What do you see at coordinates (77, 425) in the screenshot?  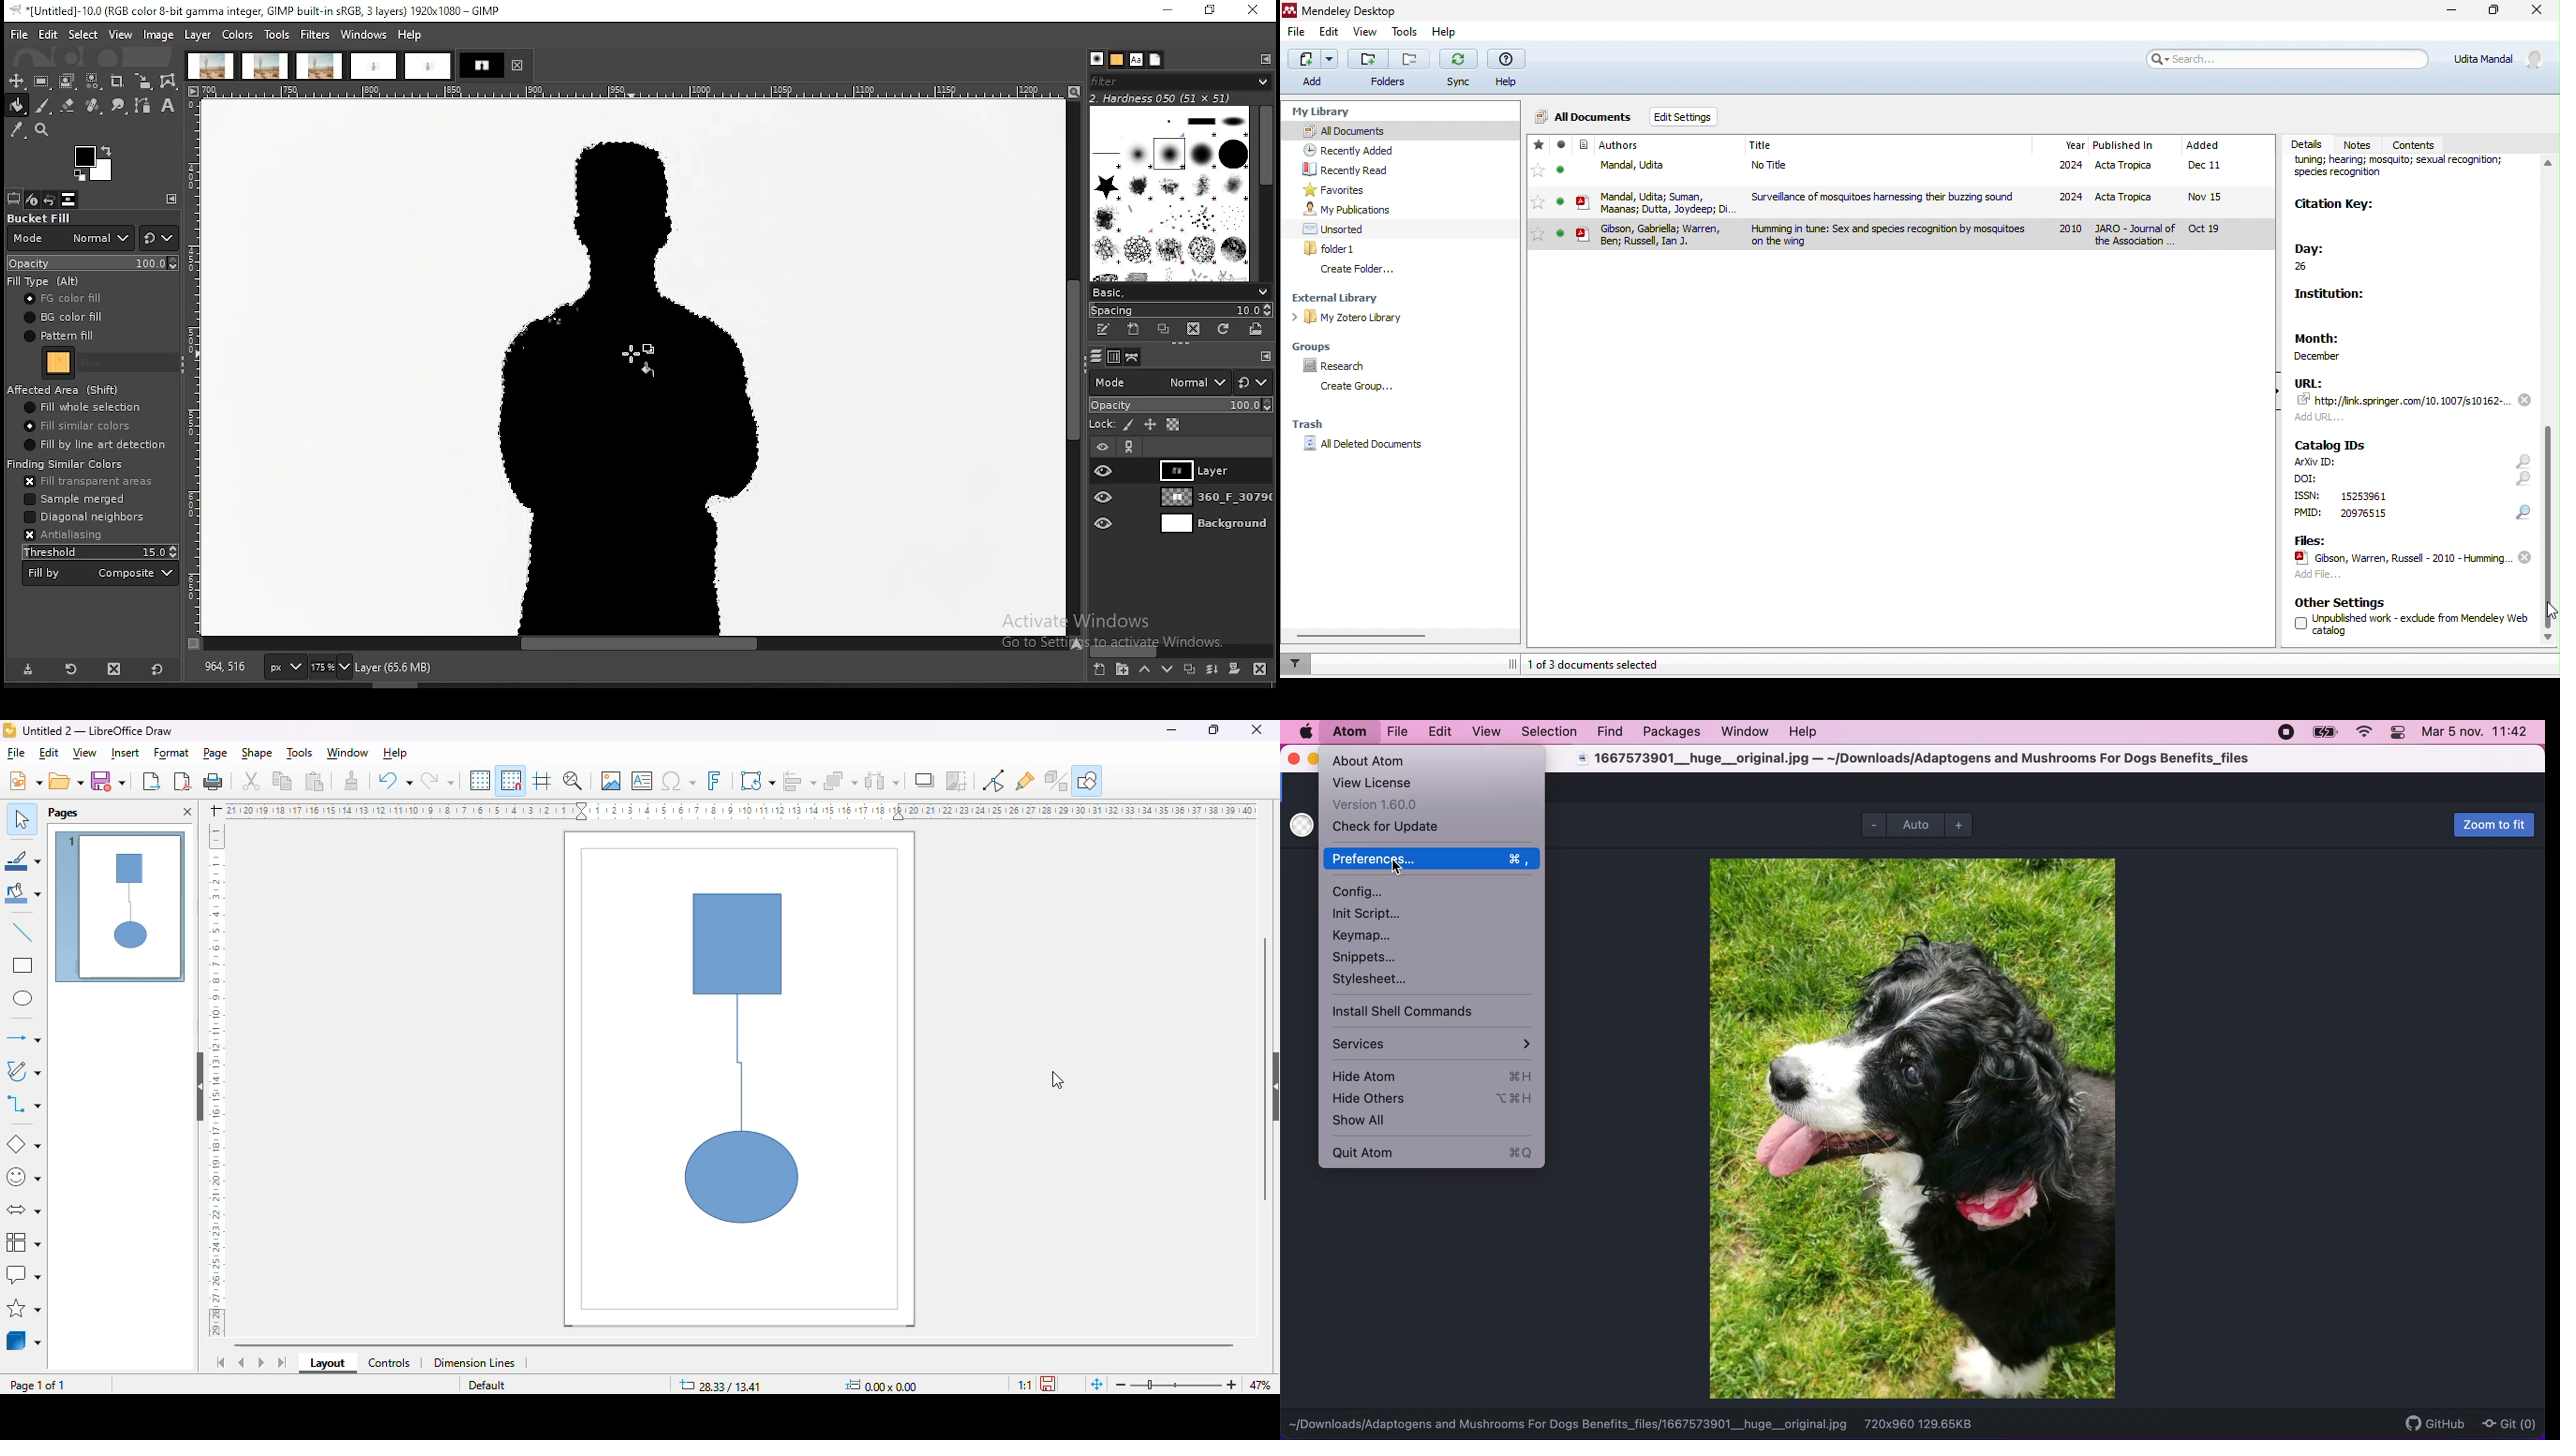 I see `fill similar colors` at bounding box center [77, 425].